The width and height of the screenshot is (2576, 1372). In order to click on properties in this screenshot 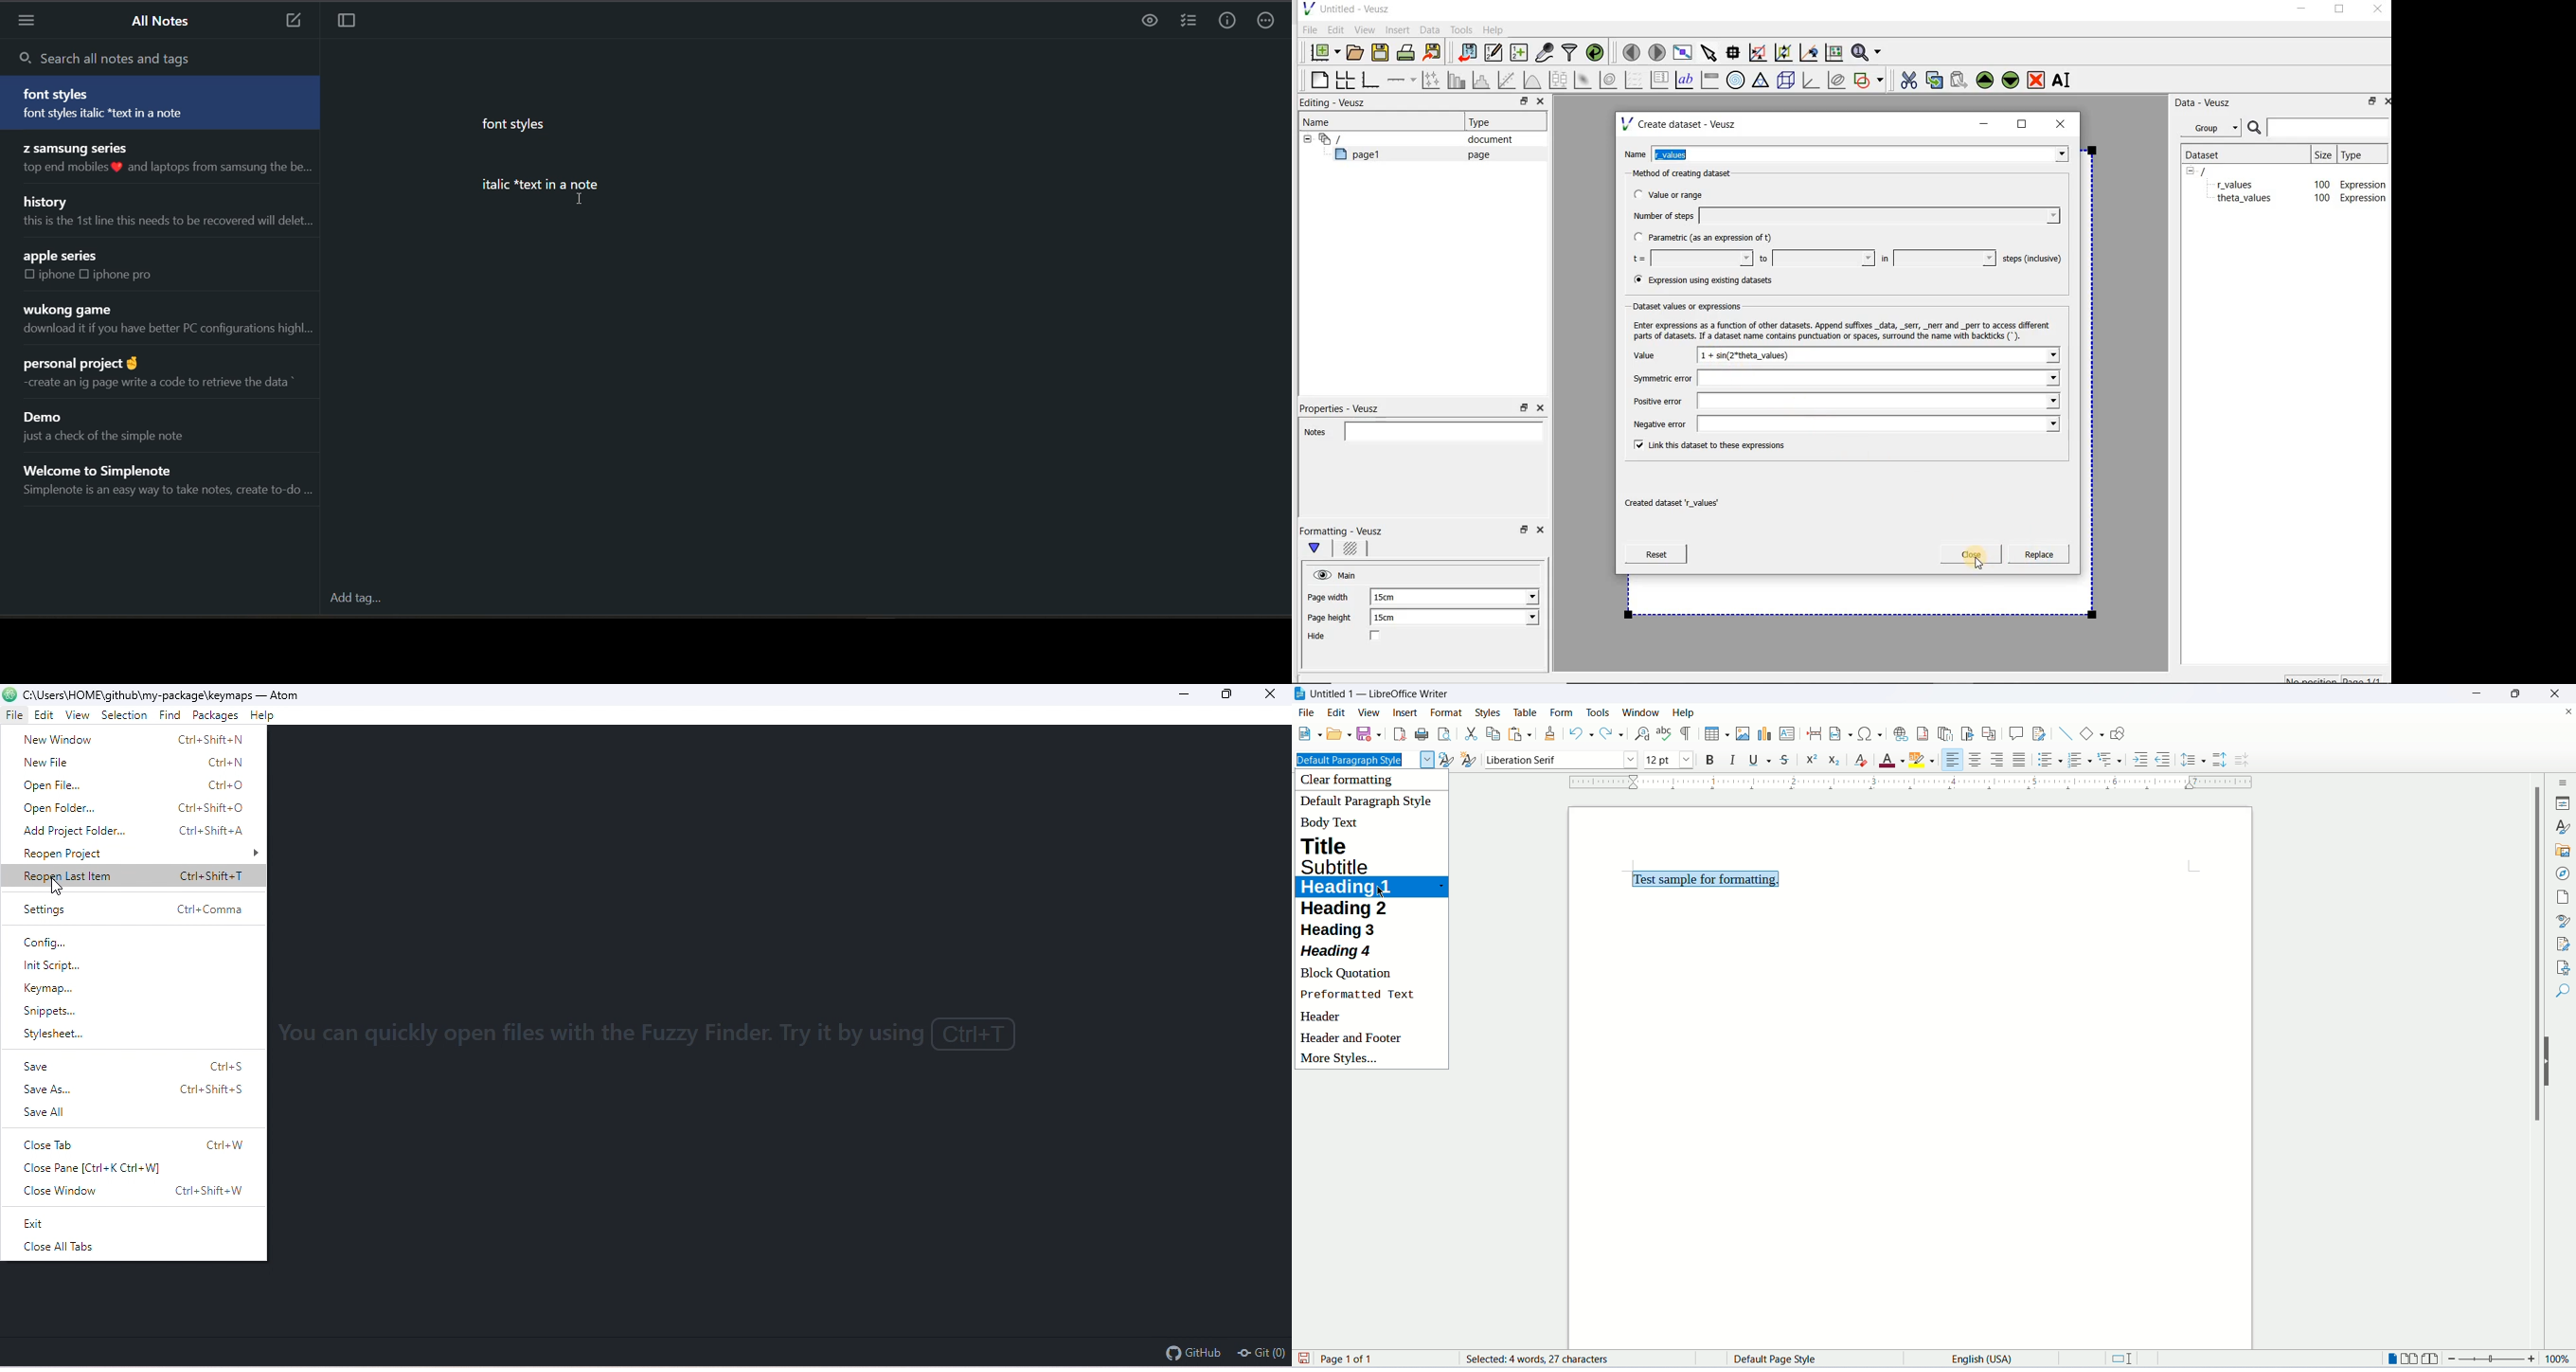, I will do `click(2565, 802)`.